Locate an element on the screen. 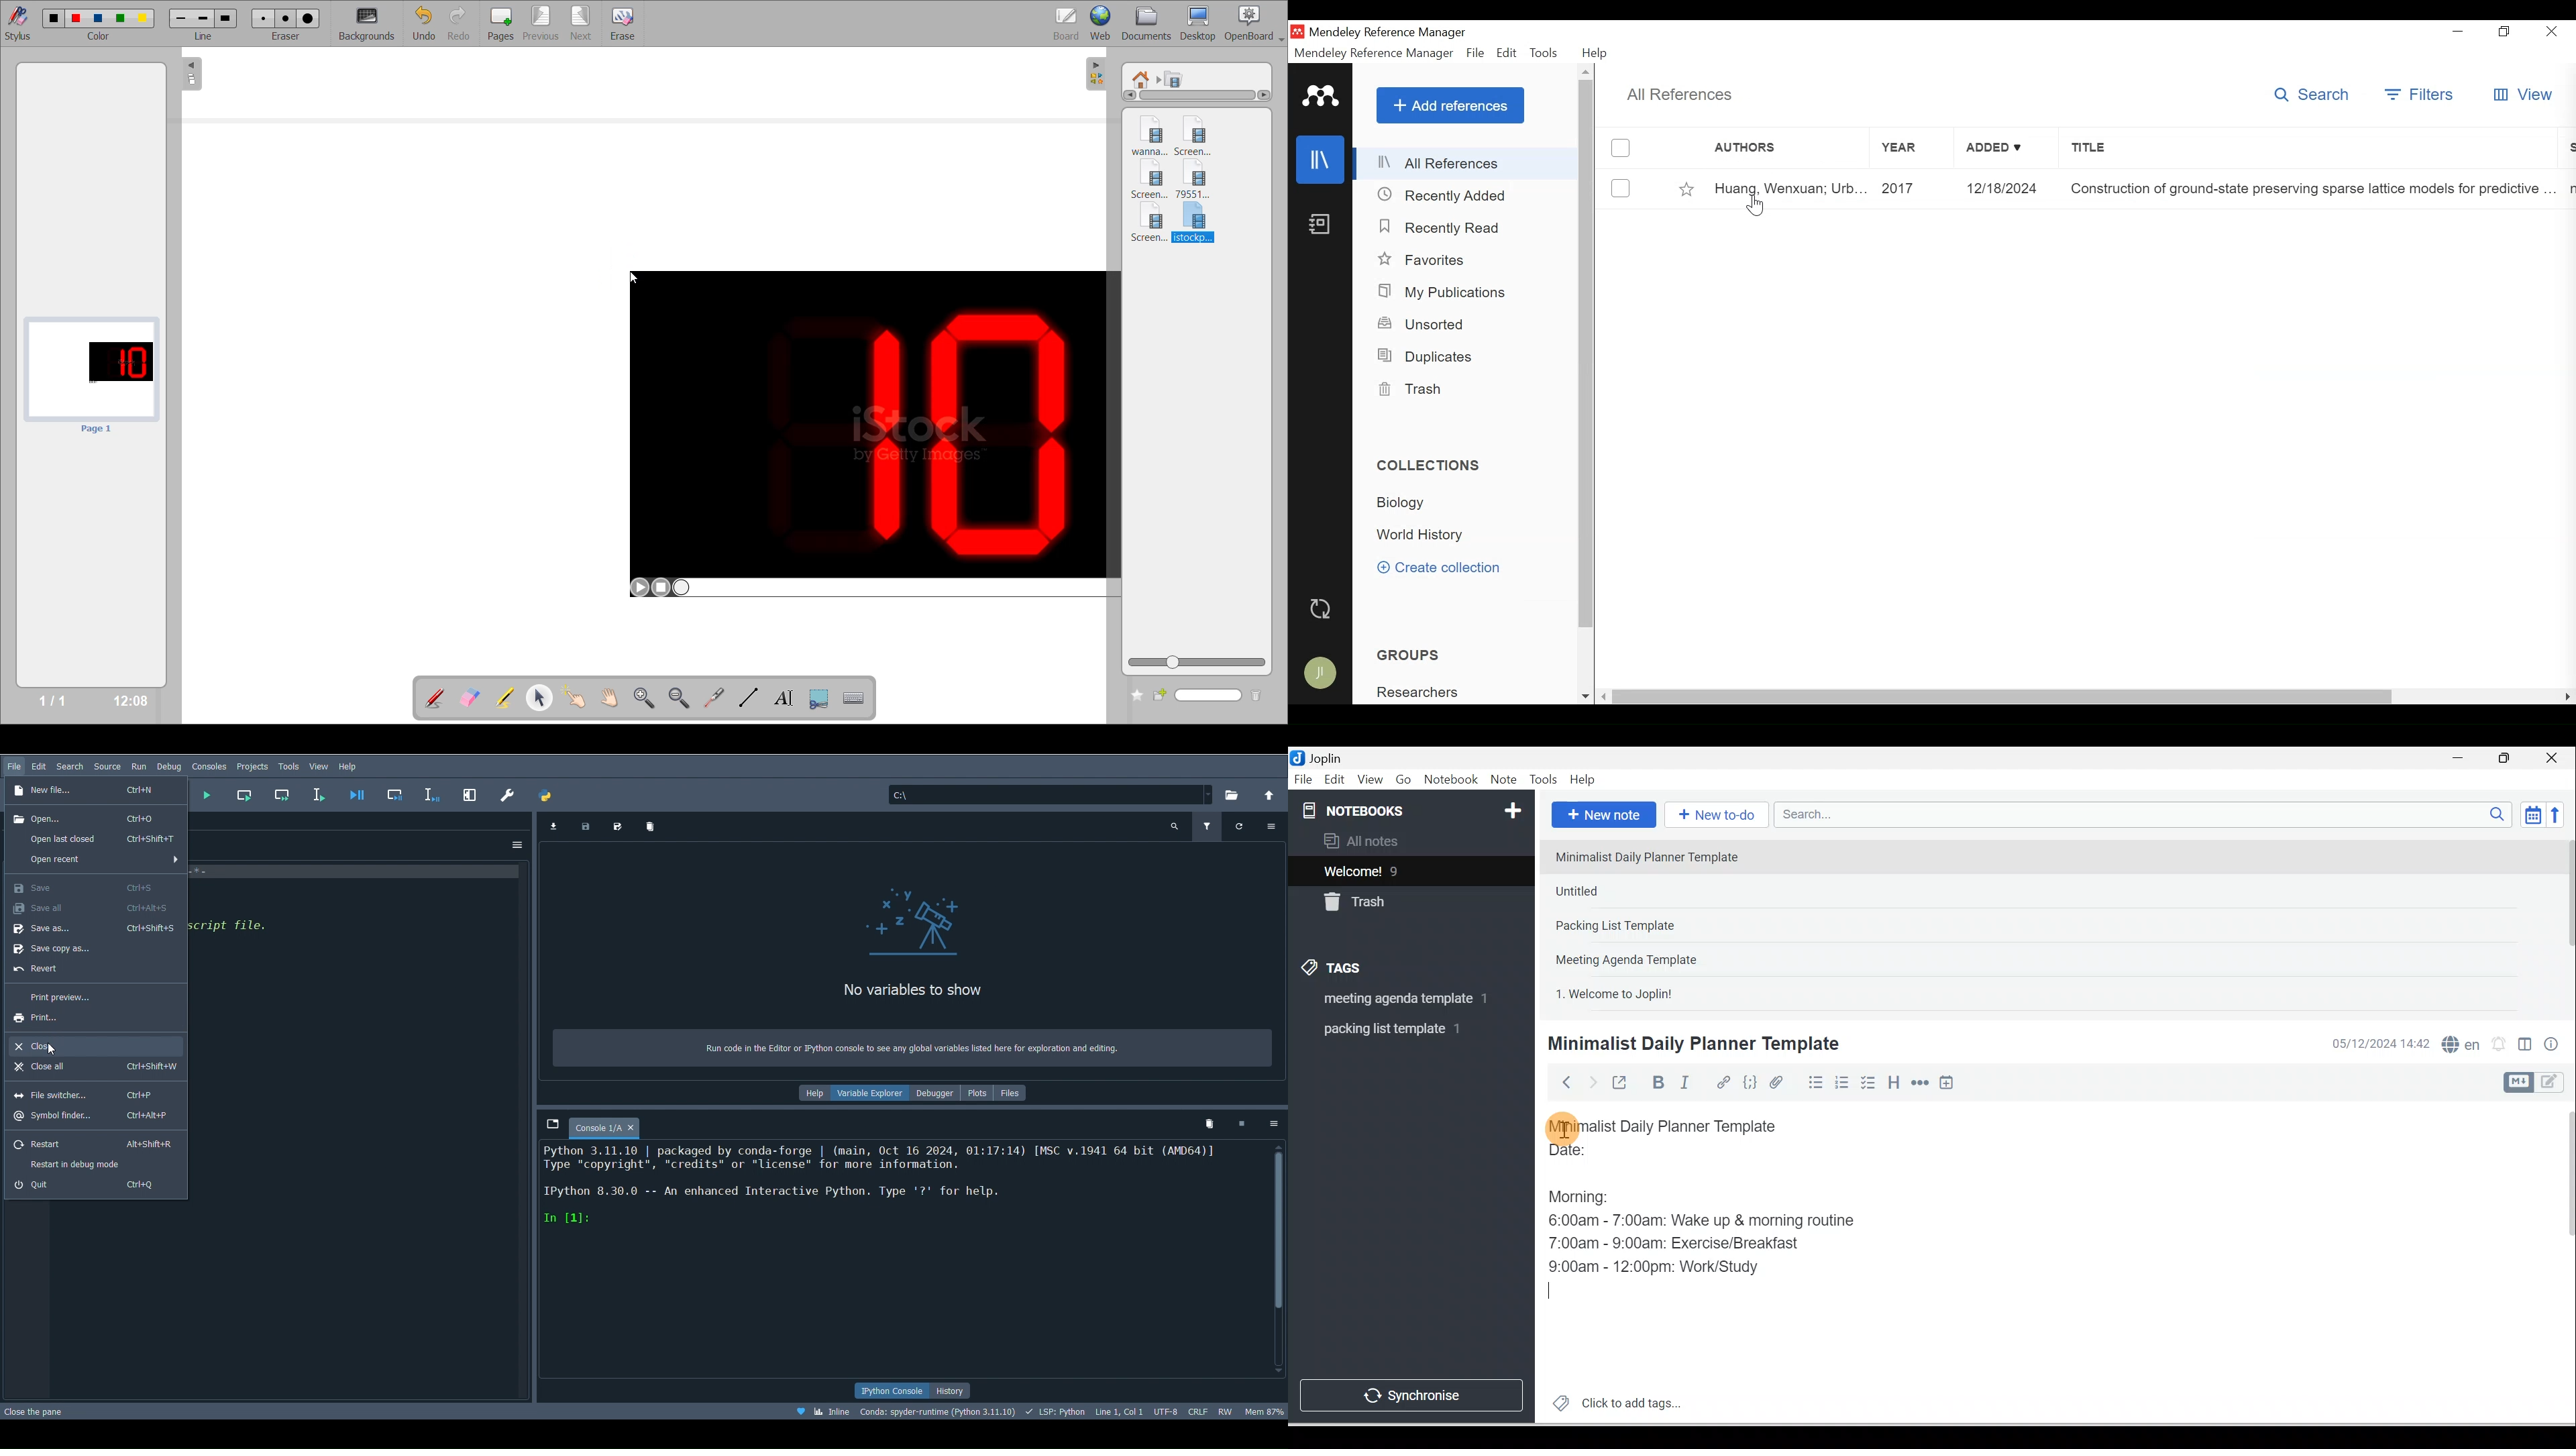  Console 1/A is located at coordinates (607, 1125).